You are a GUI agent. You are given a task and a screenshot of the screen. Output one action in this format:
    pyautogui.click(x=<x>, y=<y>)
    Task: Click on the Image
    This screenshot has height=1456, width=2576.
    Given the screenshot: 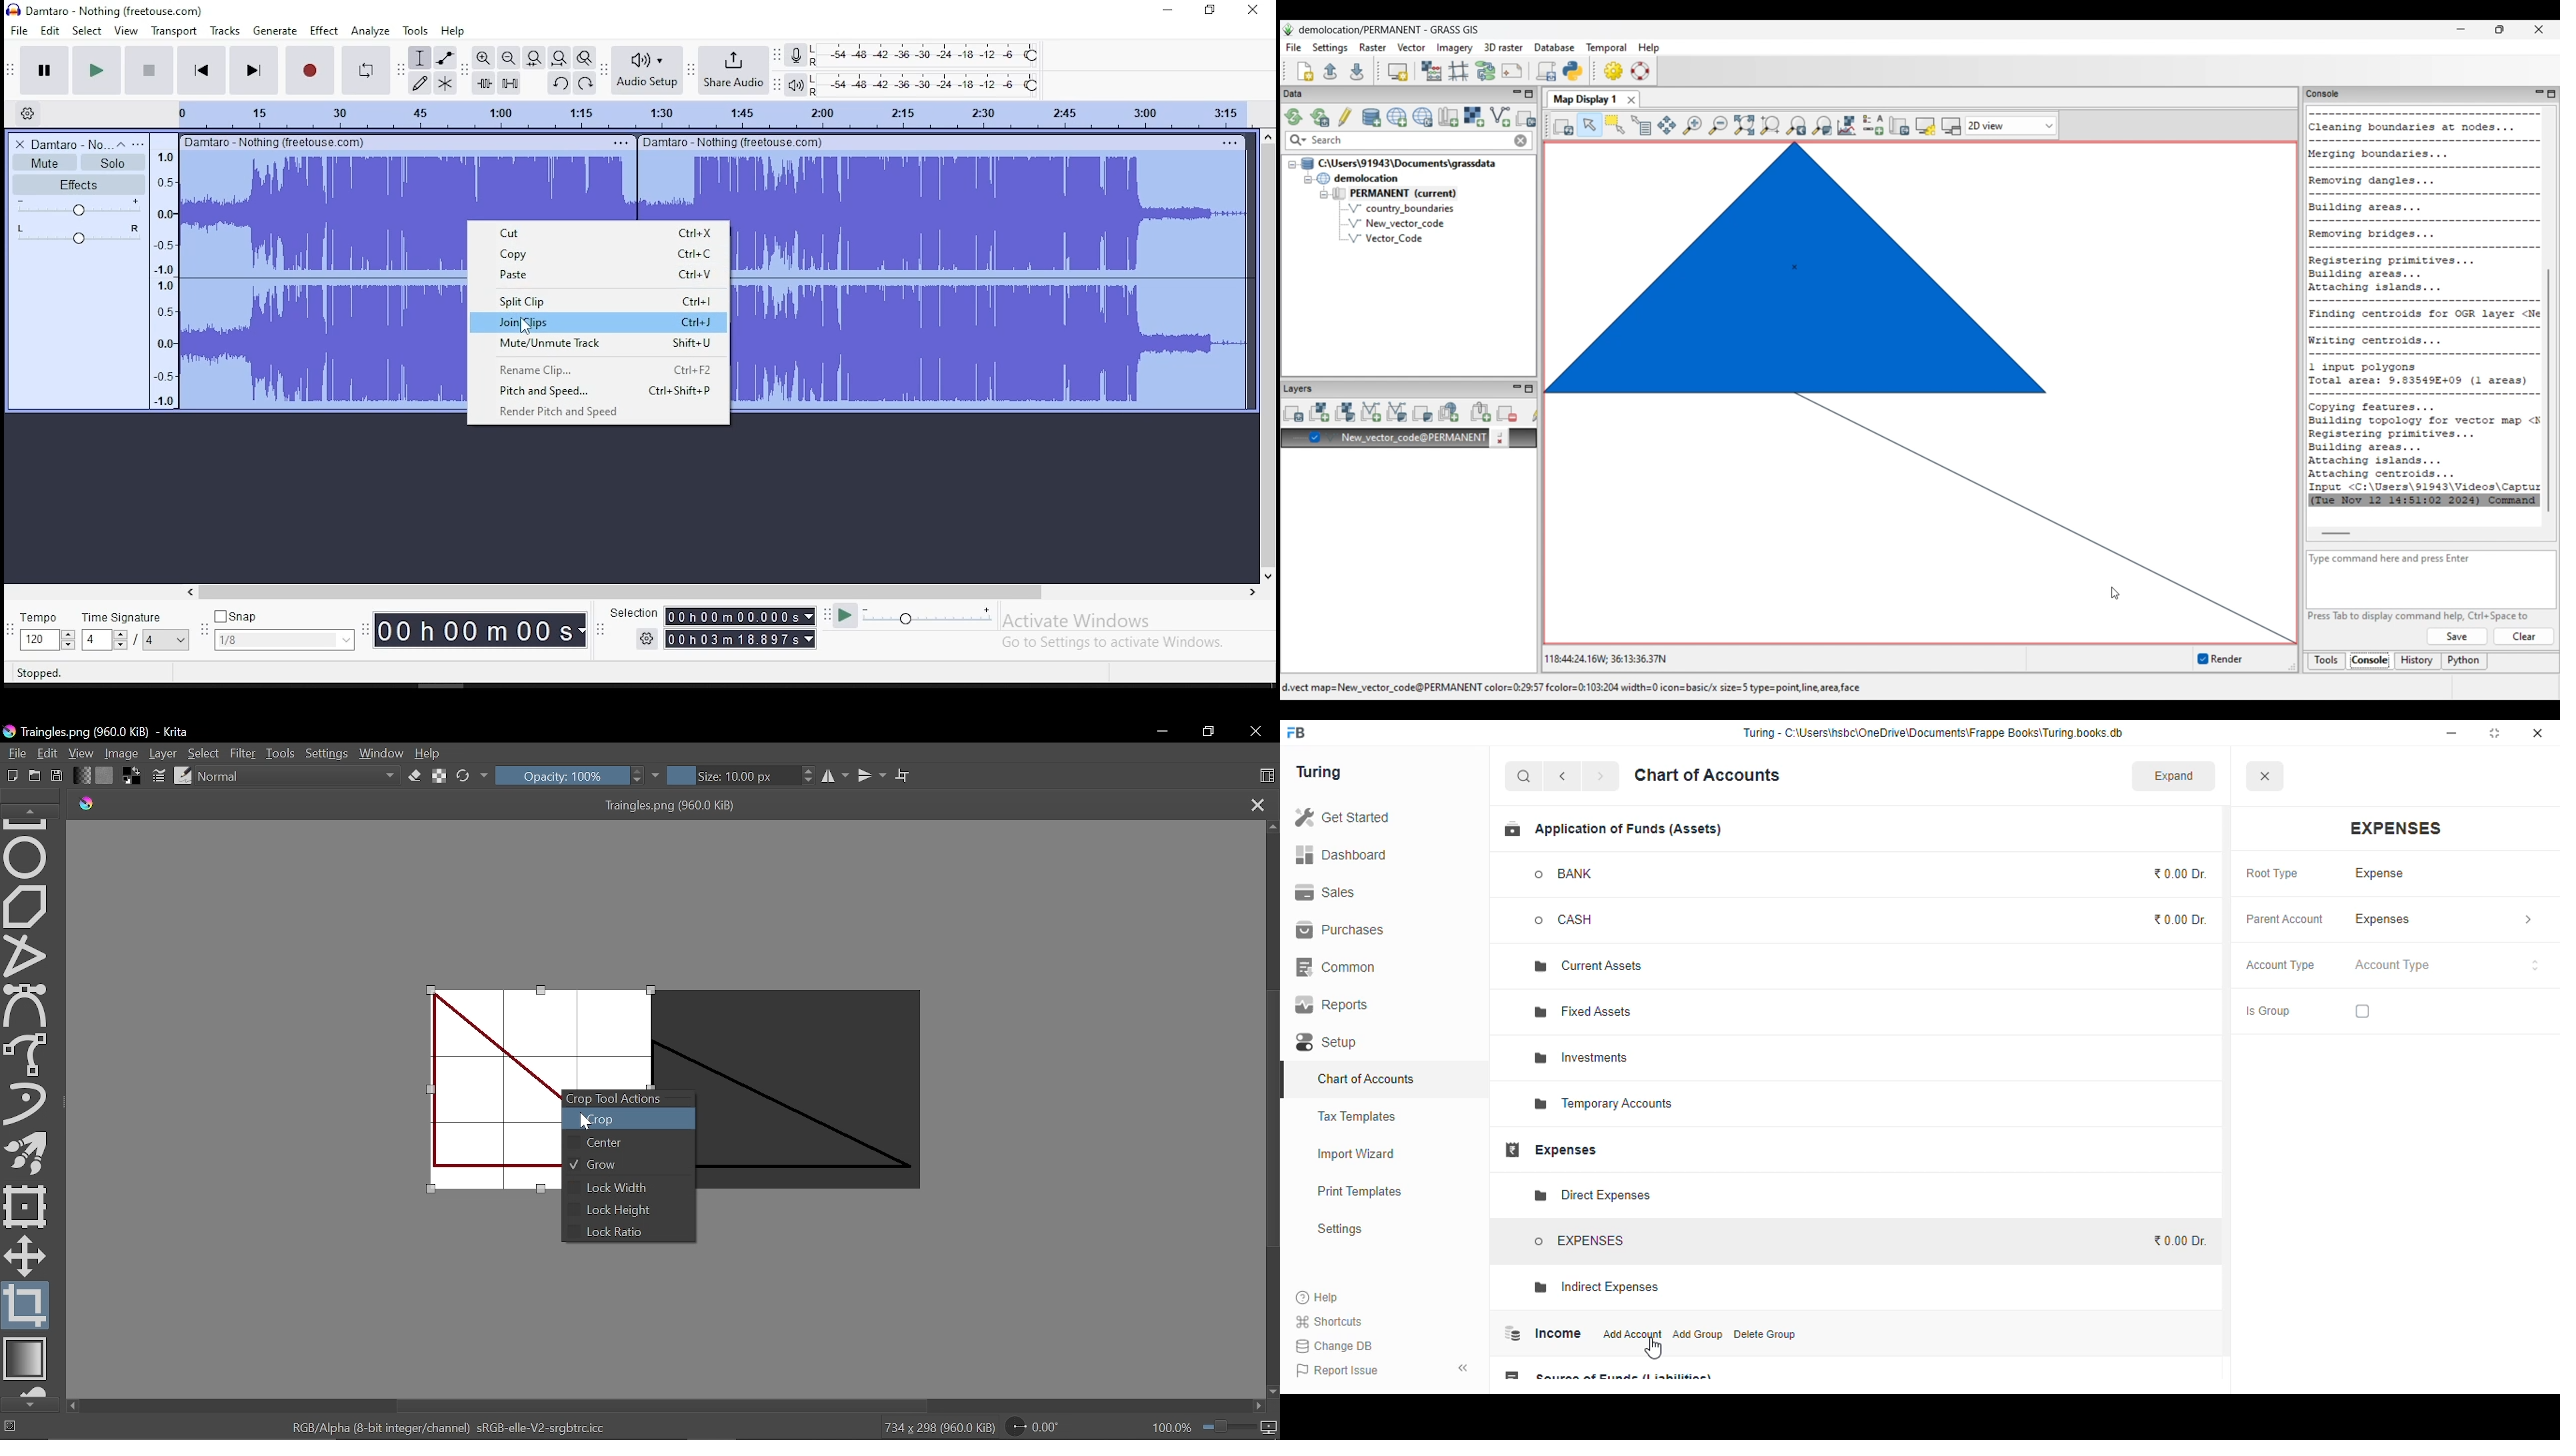 What is the action you would take?
    pyautogui.click(x=123, y=752)
    